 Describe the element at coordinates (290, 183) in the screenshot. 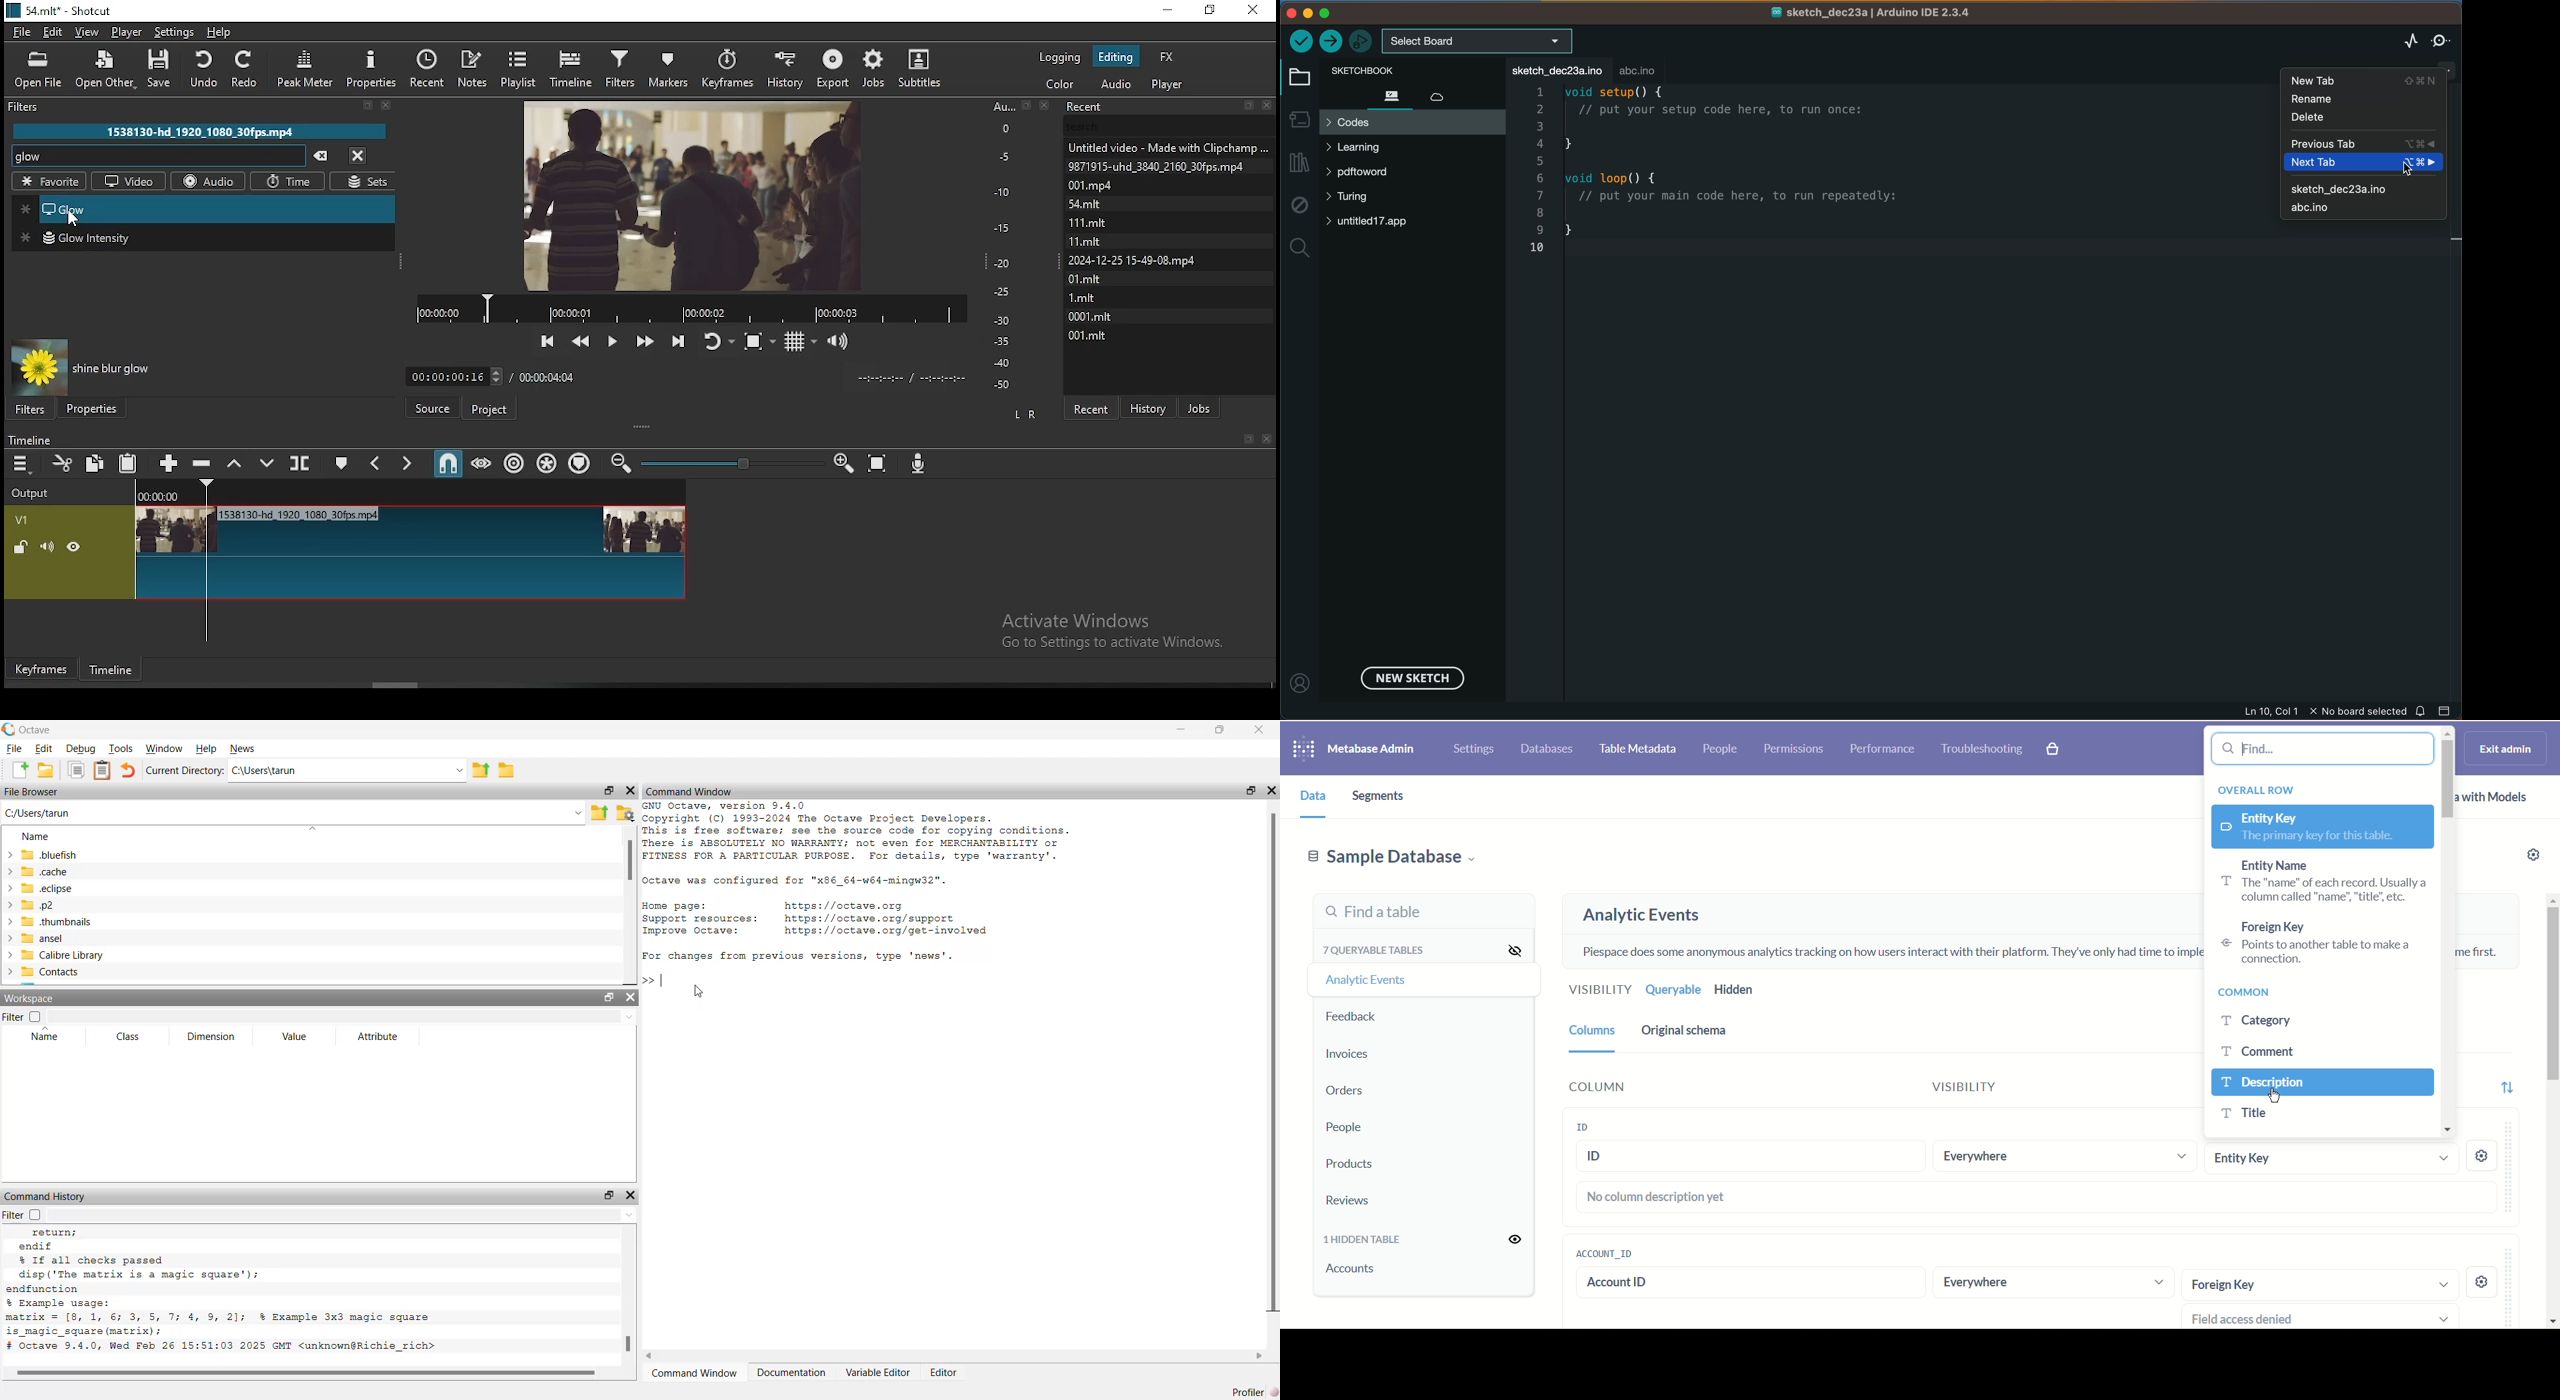

I see `time` at that location.